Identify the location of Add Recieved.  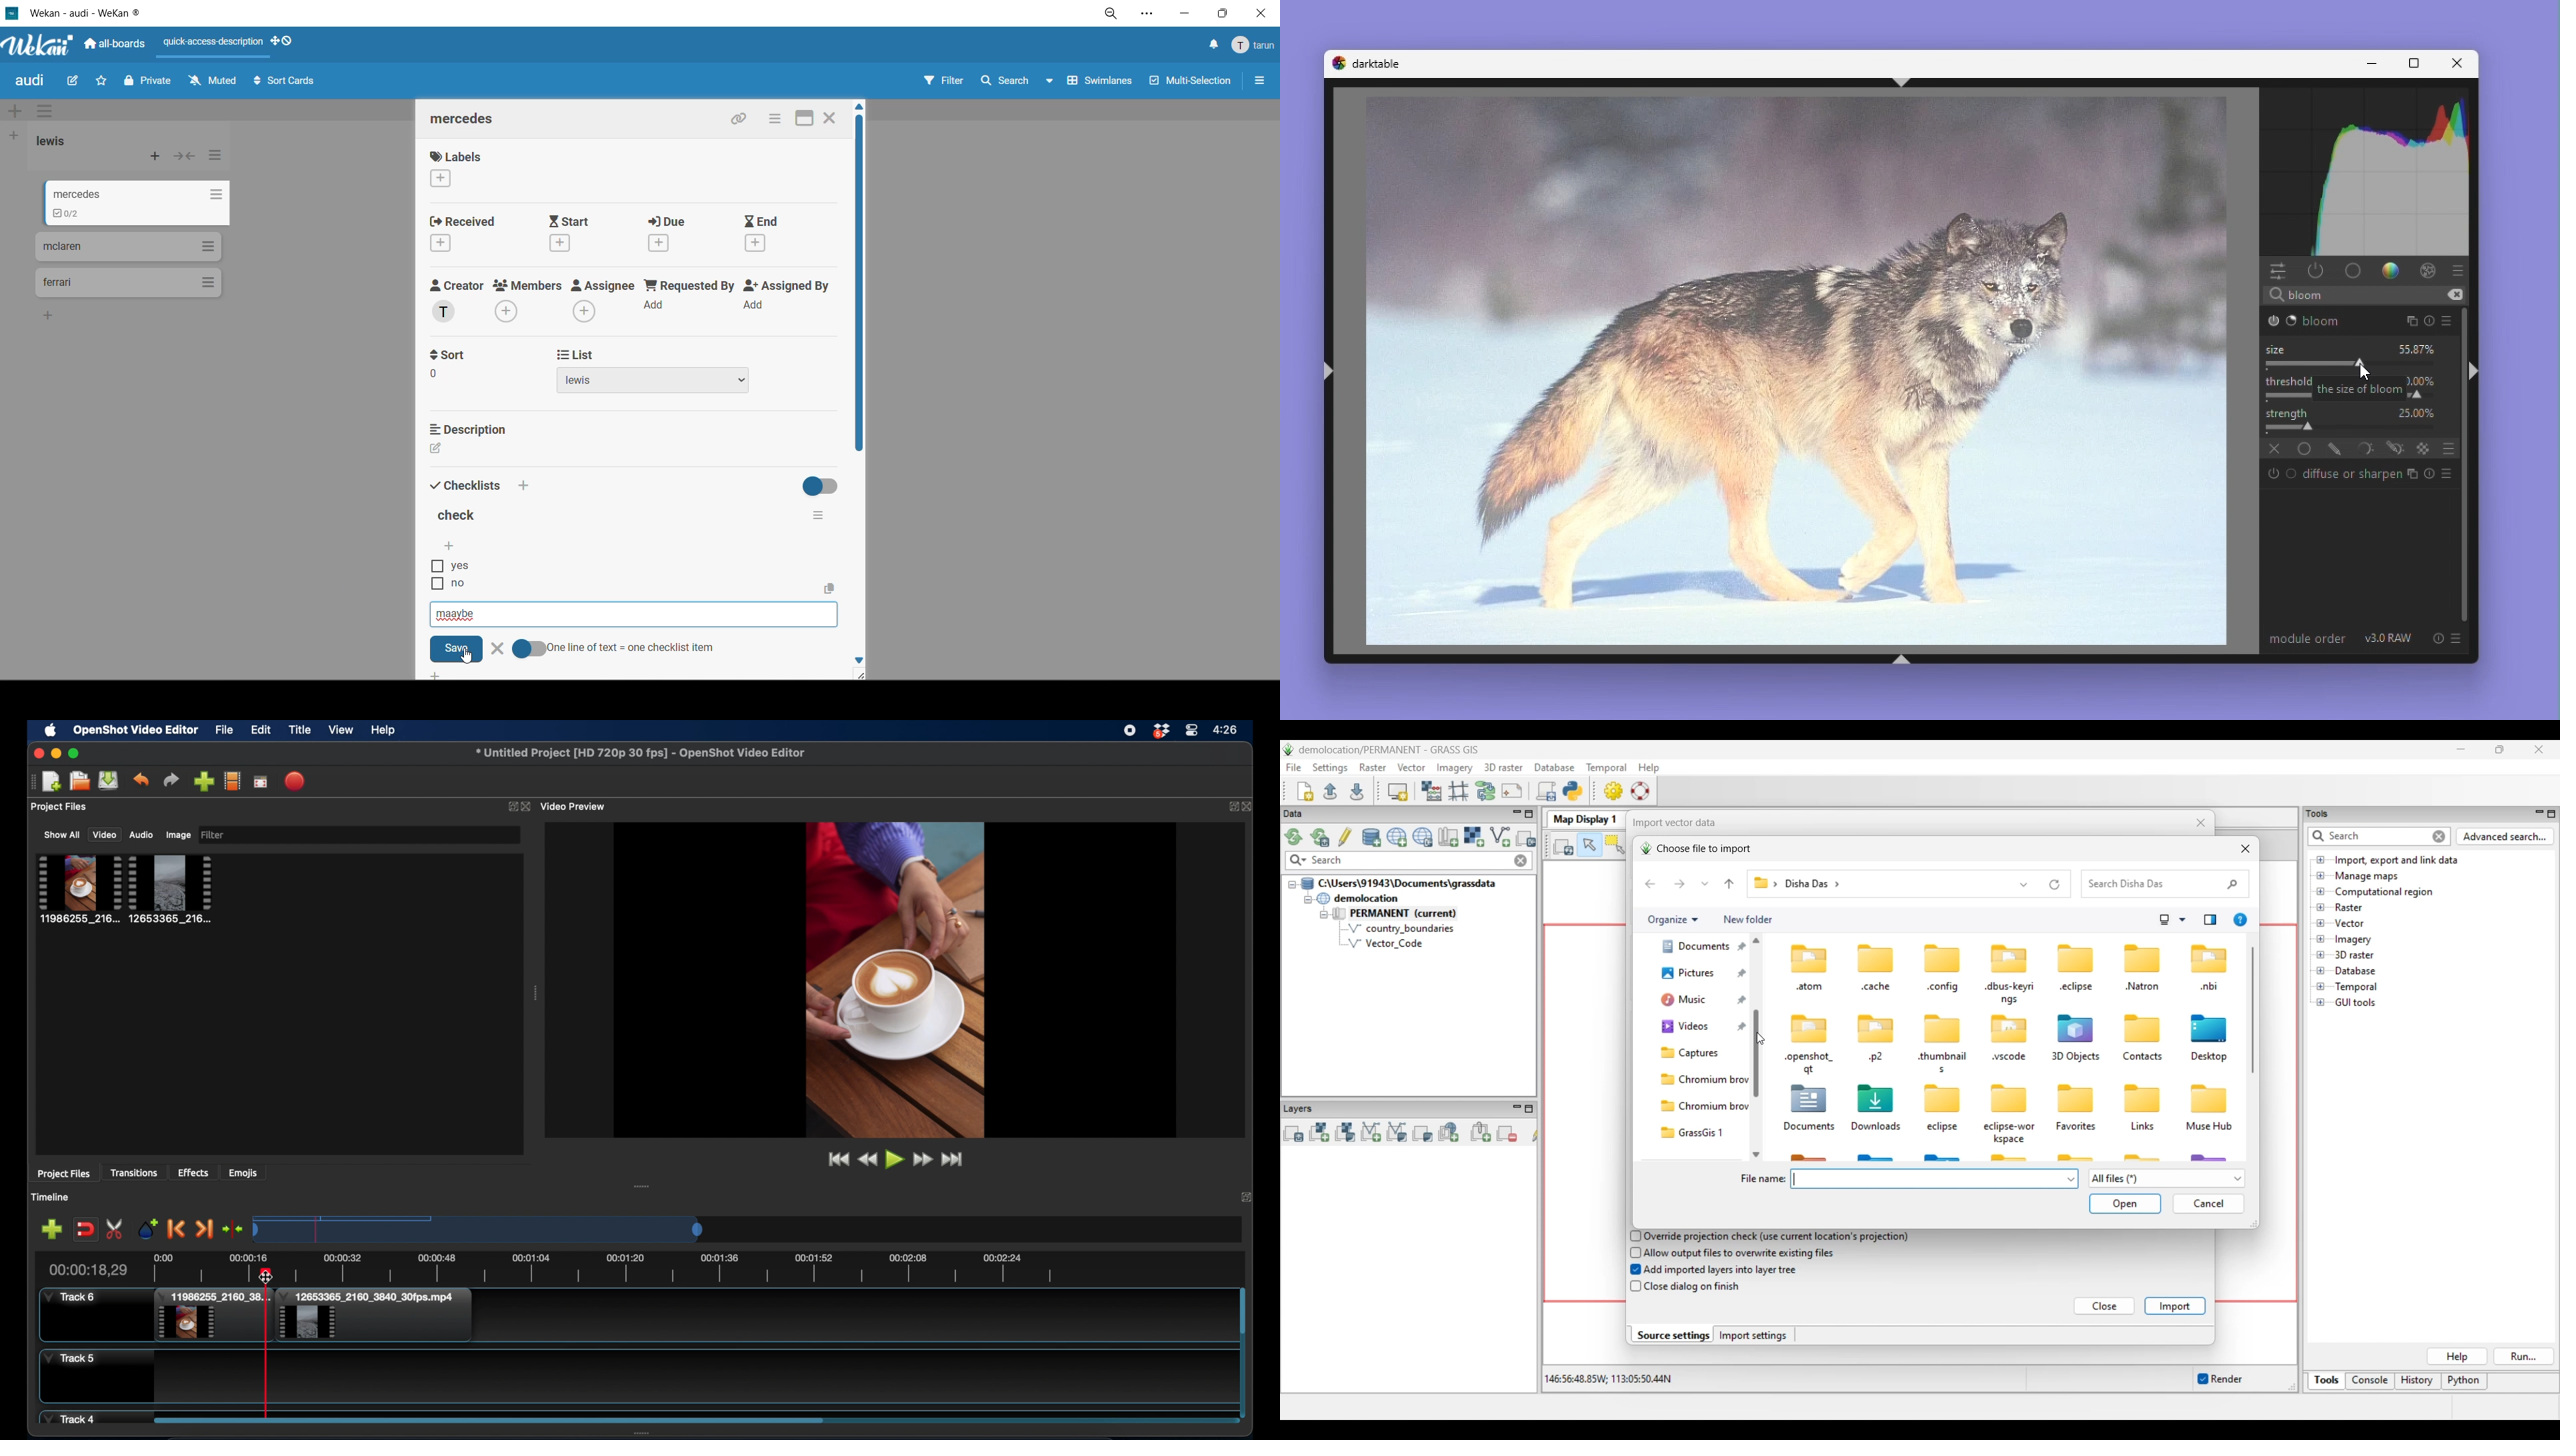
(443, 245).